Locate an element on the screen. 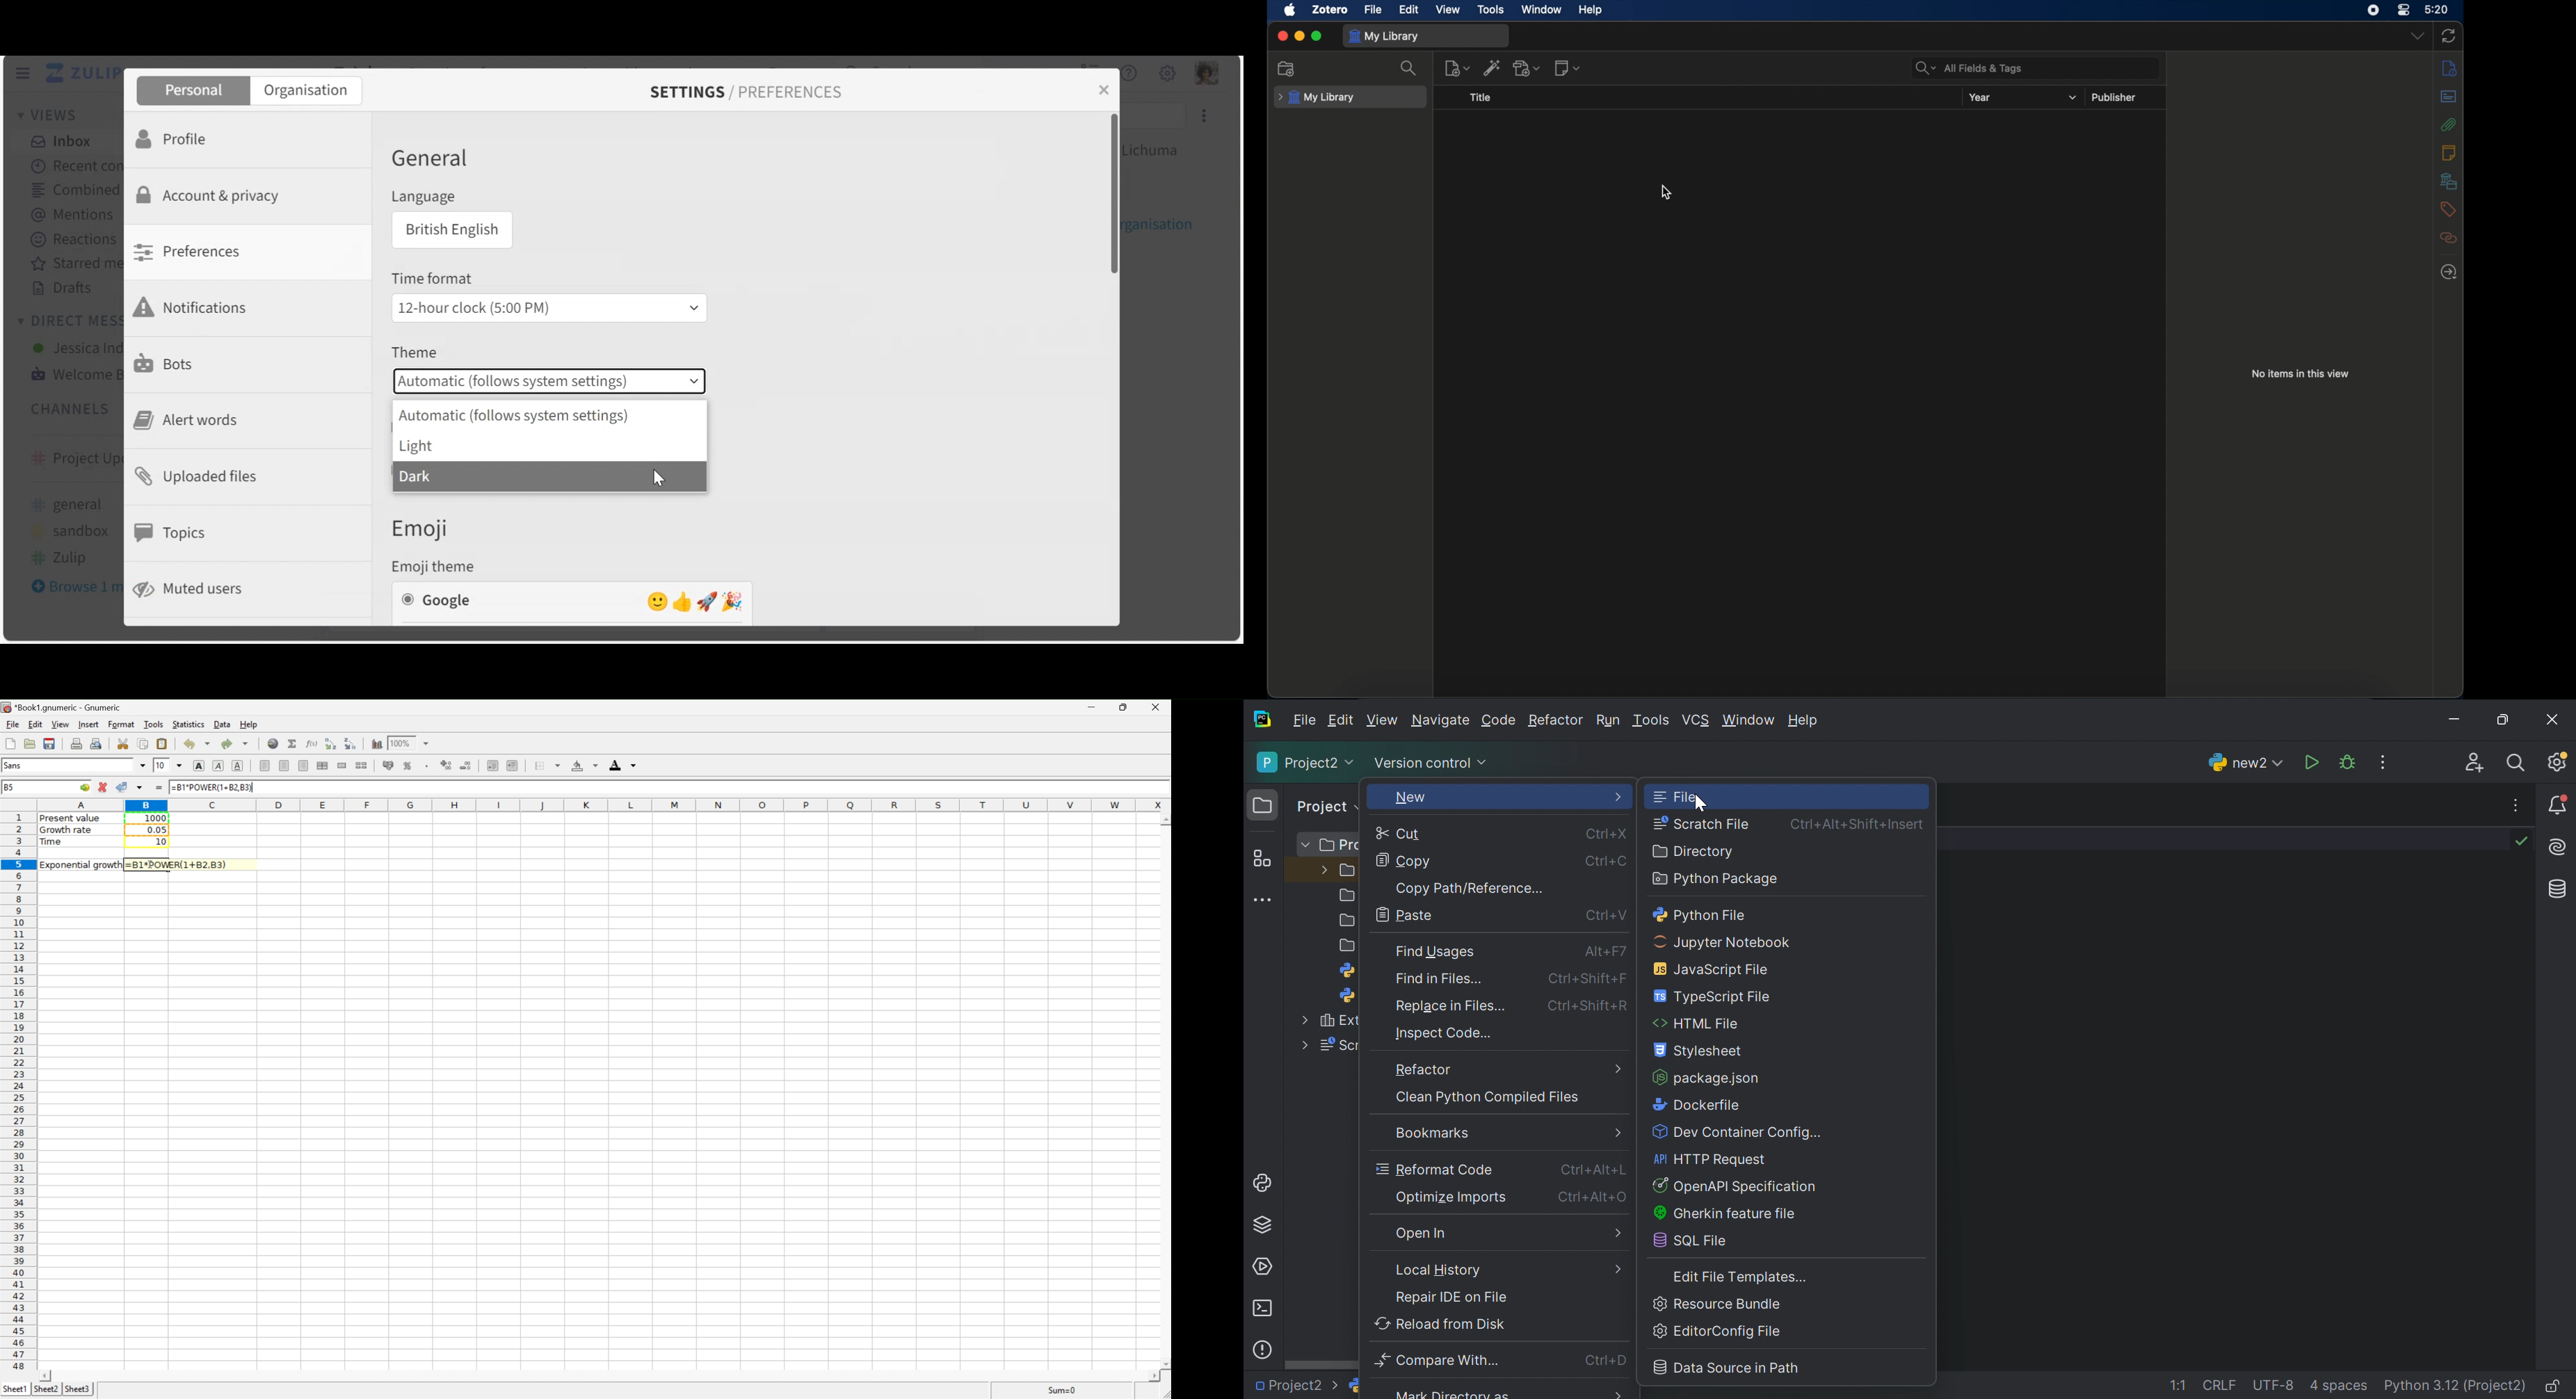 This screenshot has height=1400, width=2576. Foreground is located at coordinates (622, 765).